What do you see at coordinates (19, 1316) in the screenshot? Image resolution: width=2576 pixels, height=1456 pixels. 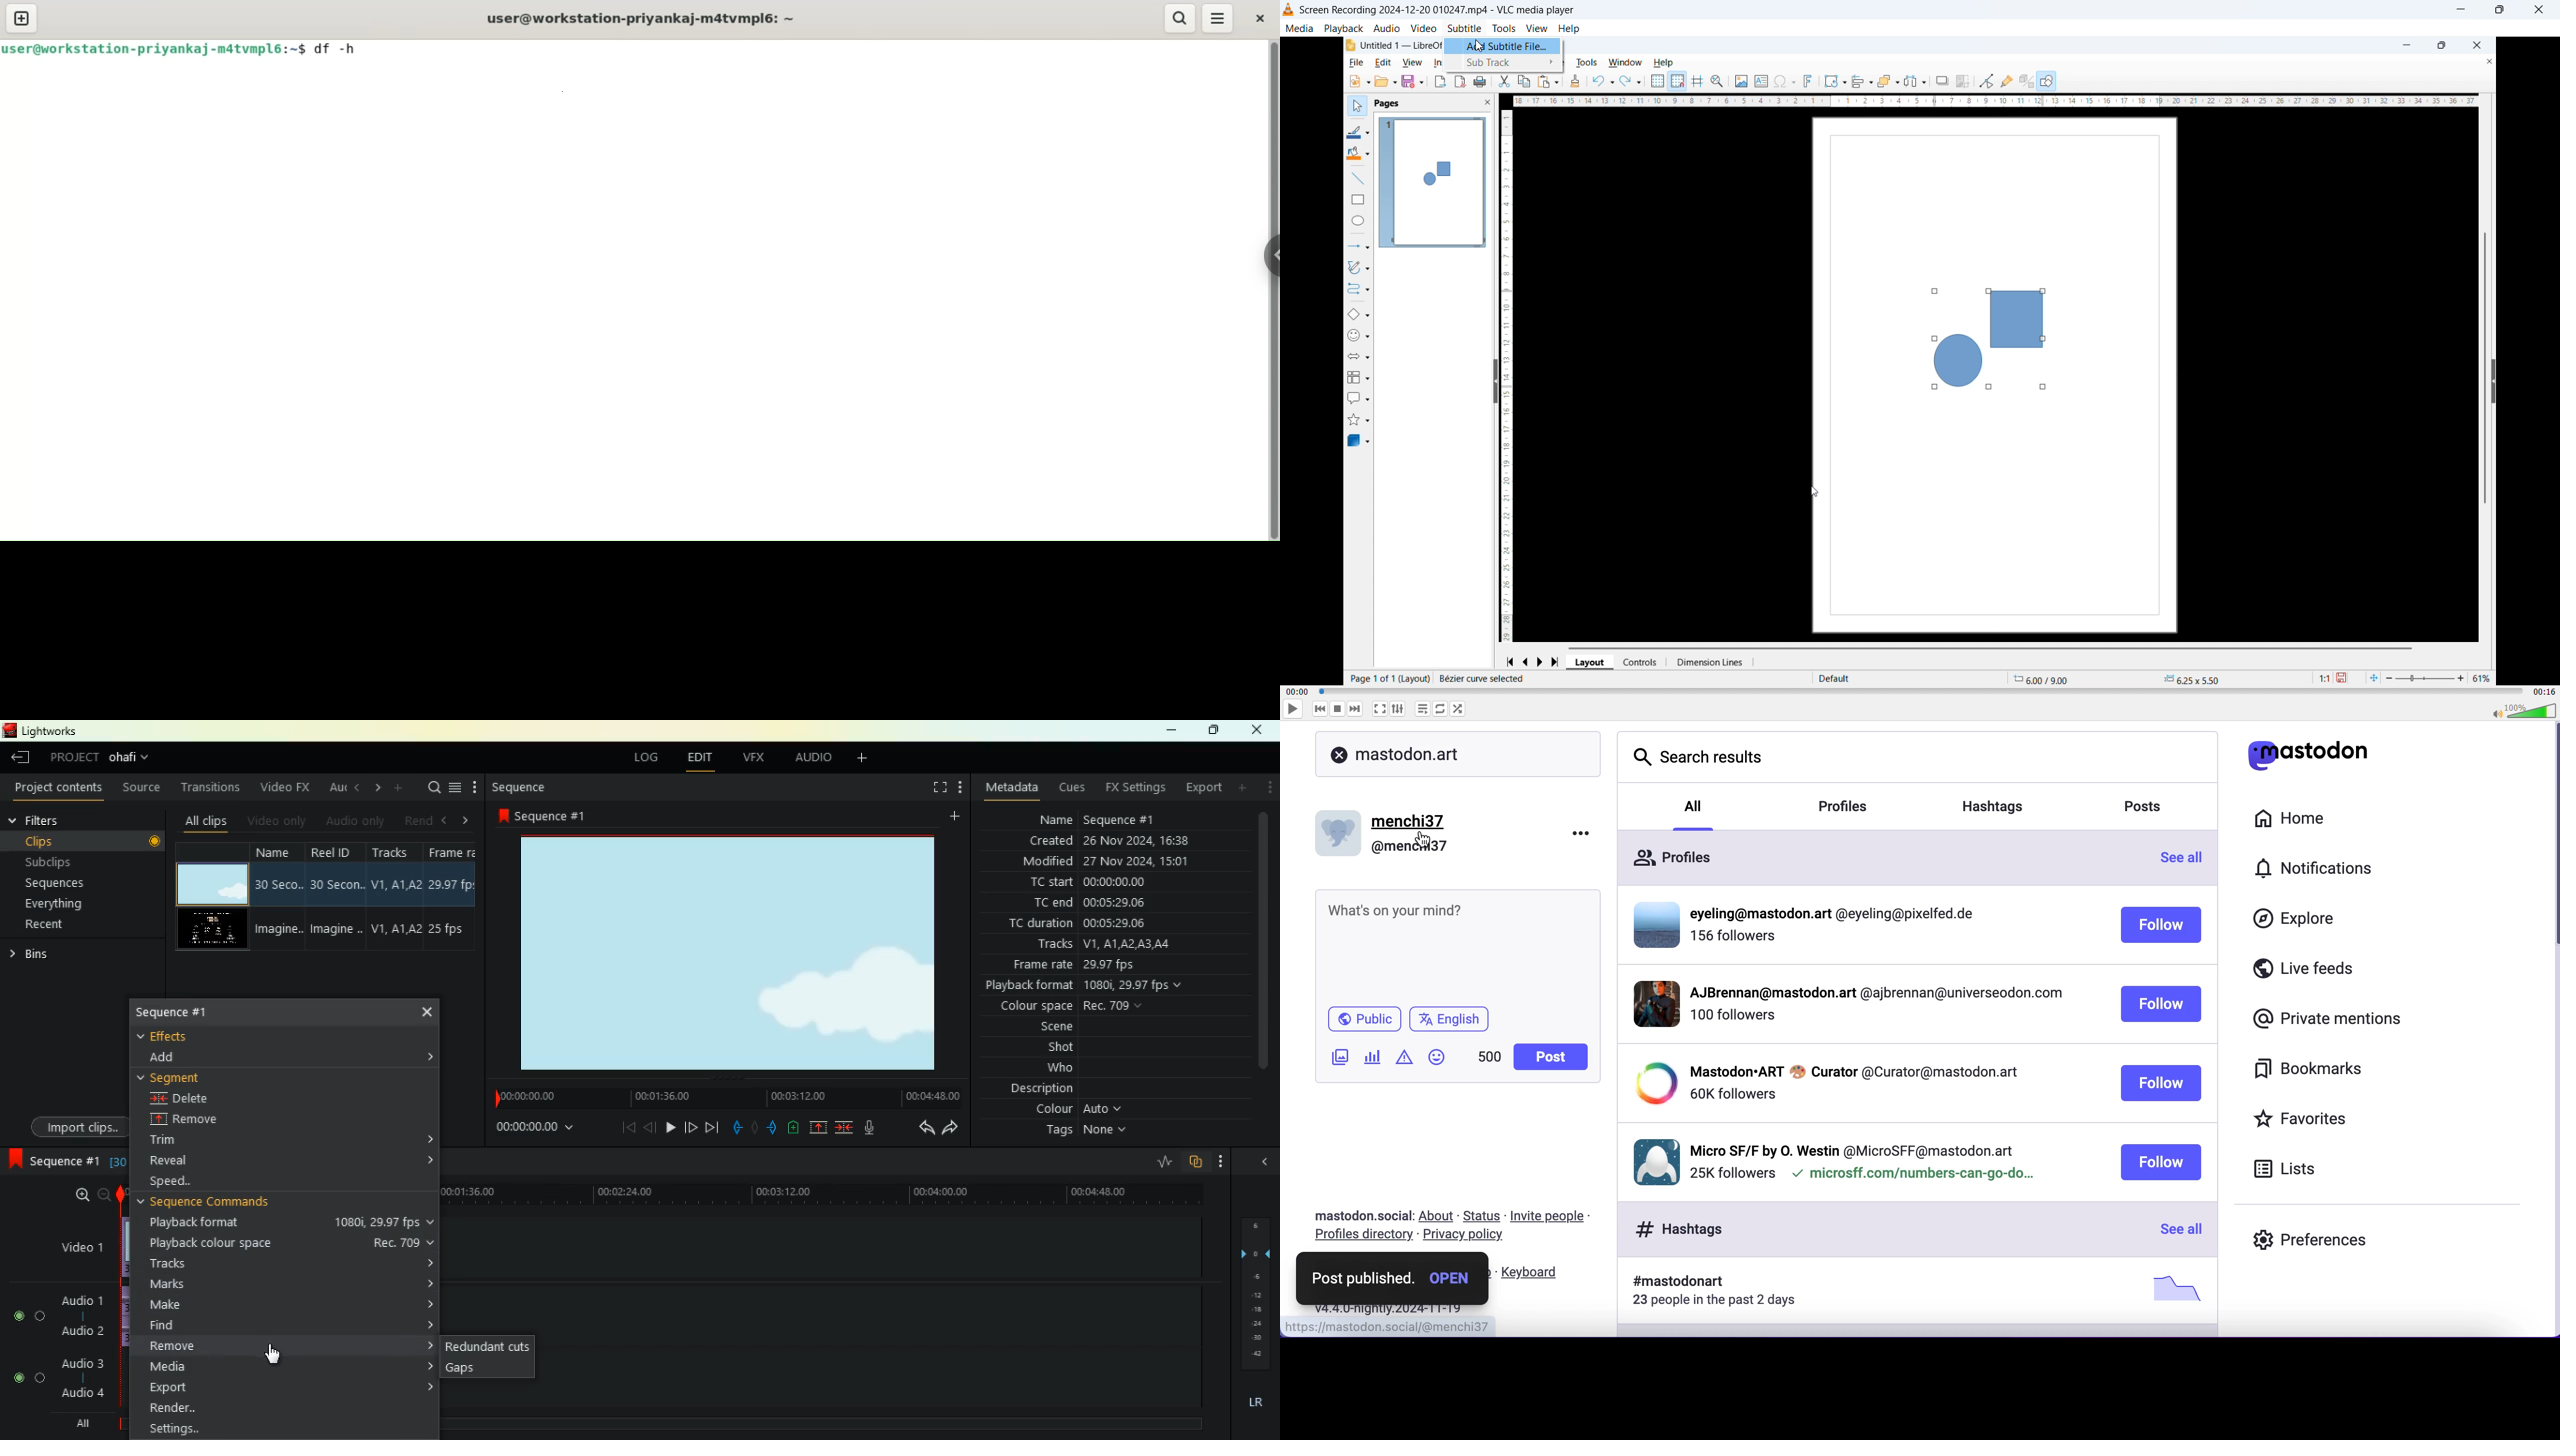 I see `toggle` at bounding box center [19, 1316].